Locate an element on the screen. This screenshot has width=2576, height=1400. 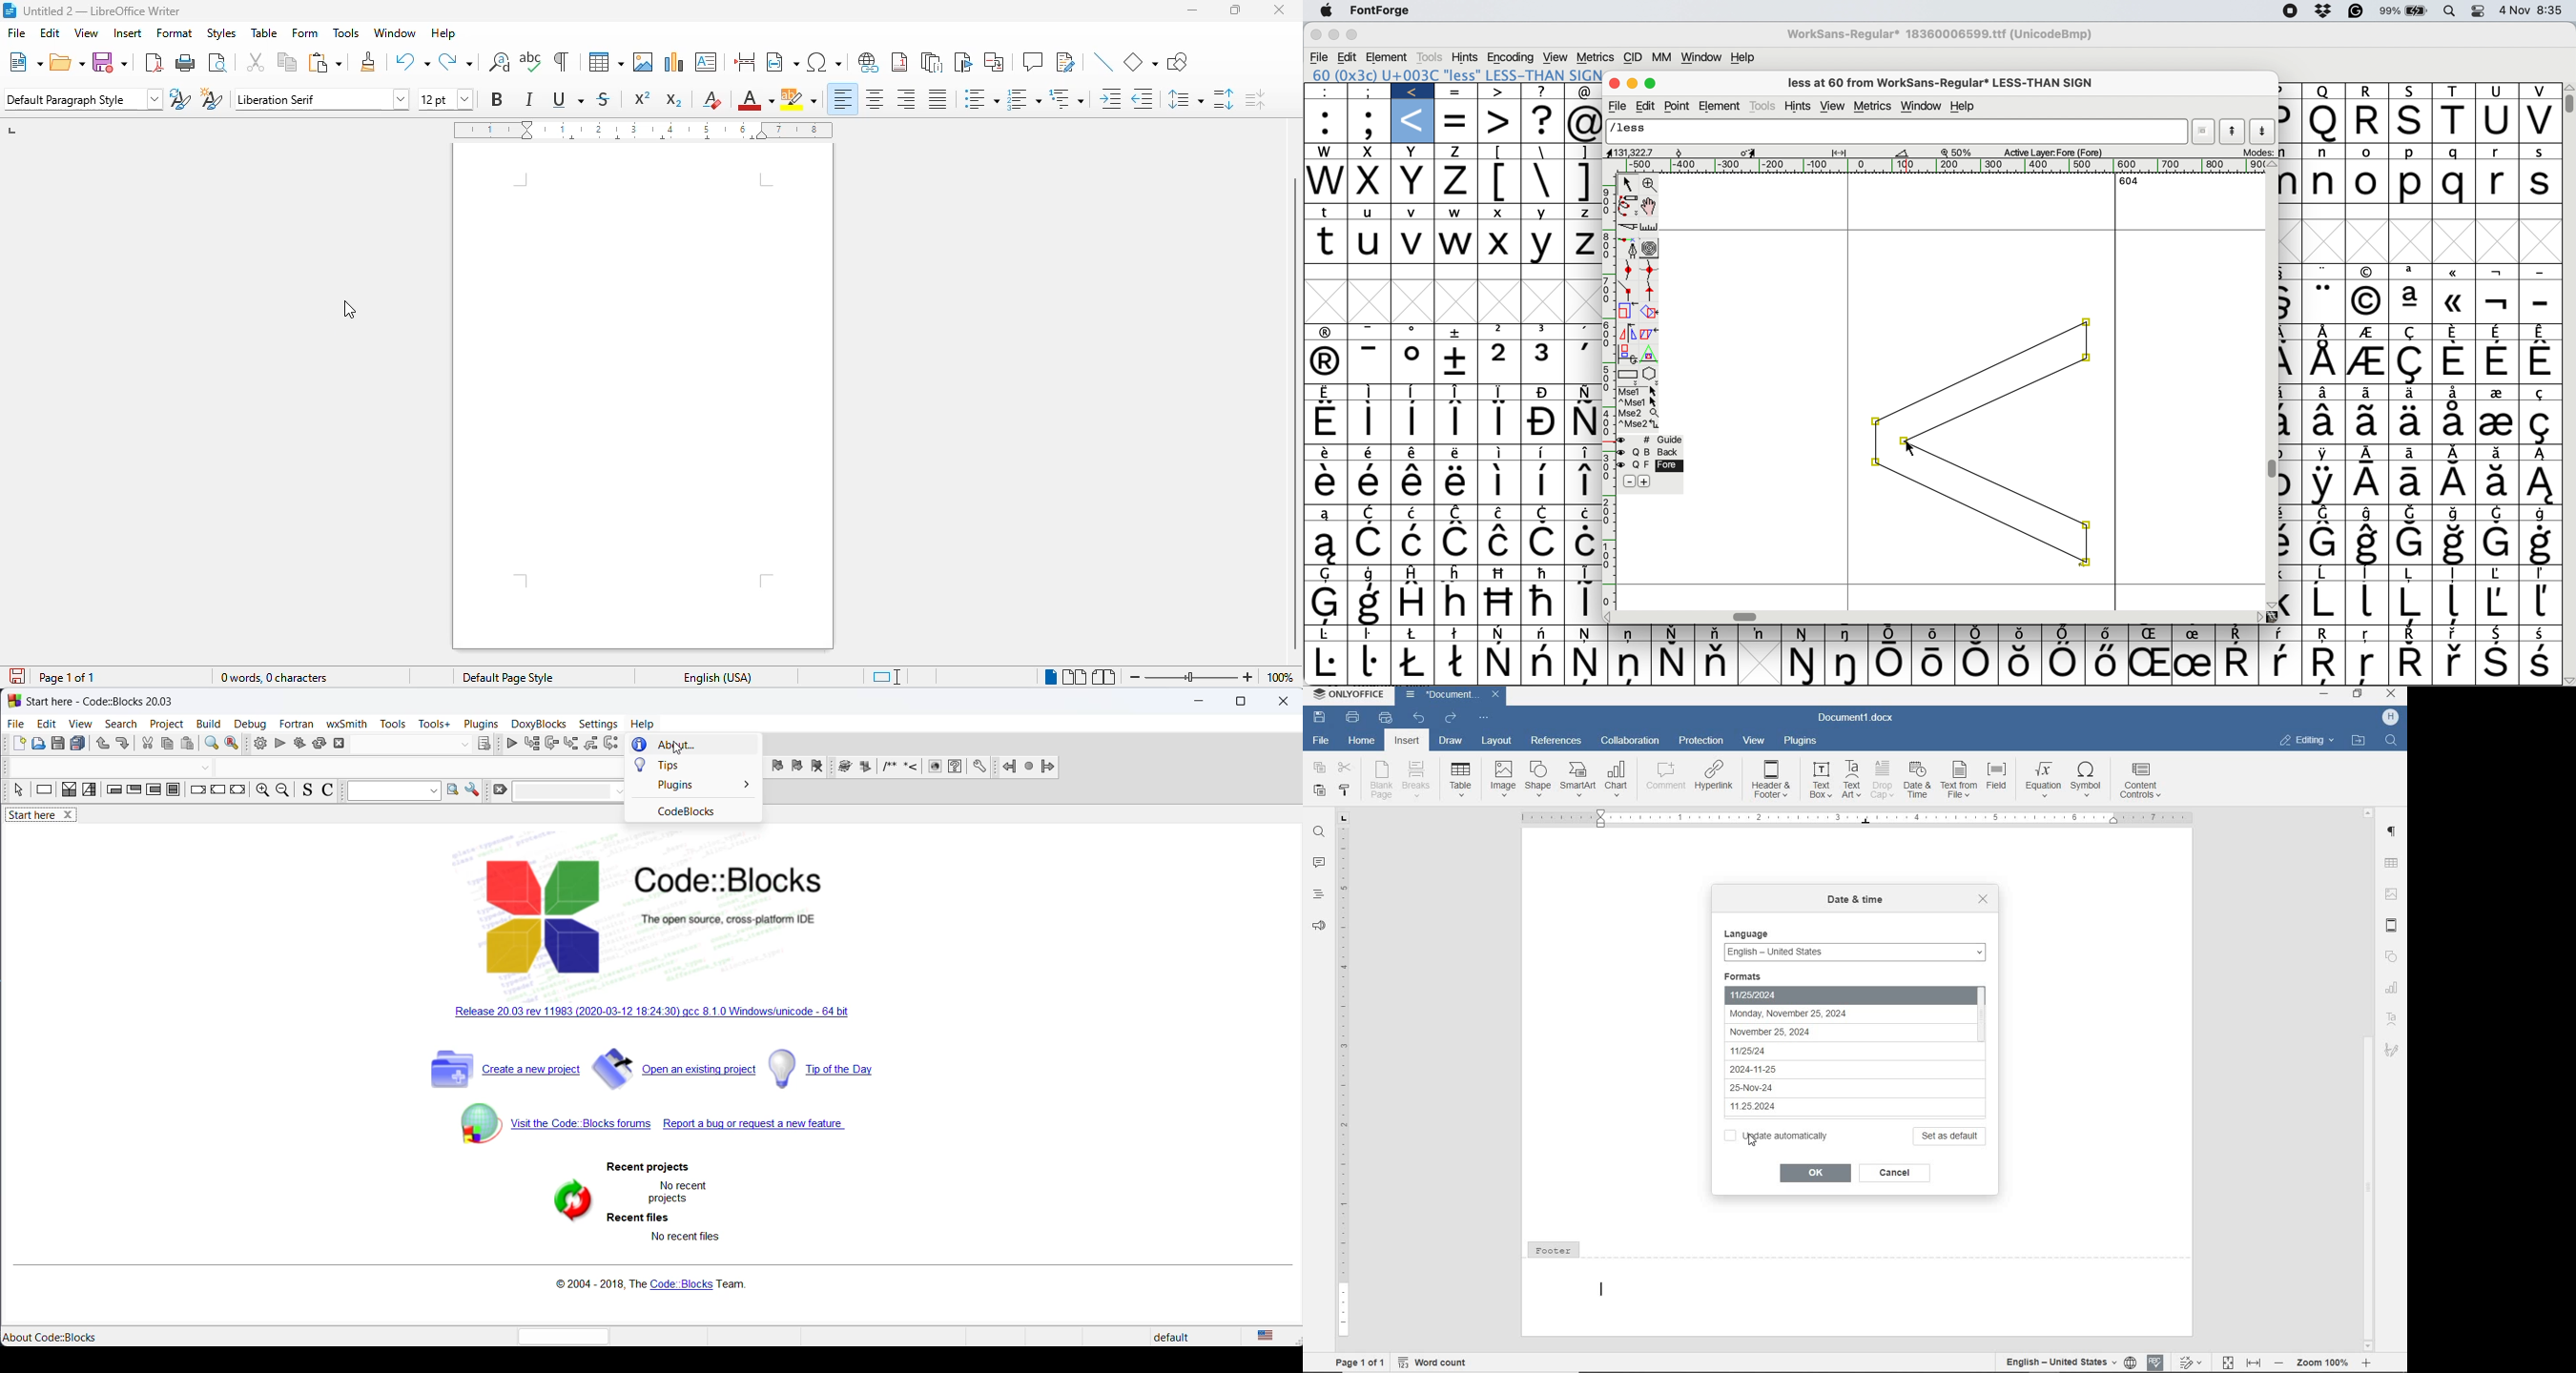
zoom out is located at coordinates (1136, 677).